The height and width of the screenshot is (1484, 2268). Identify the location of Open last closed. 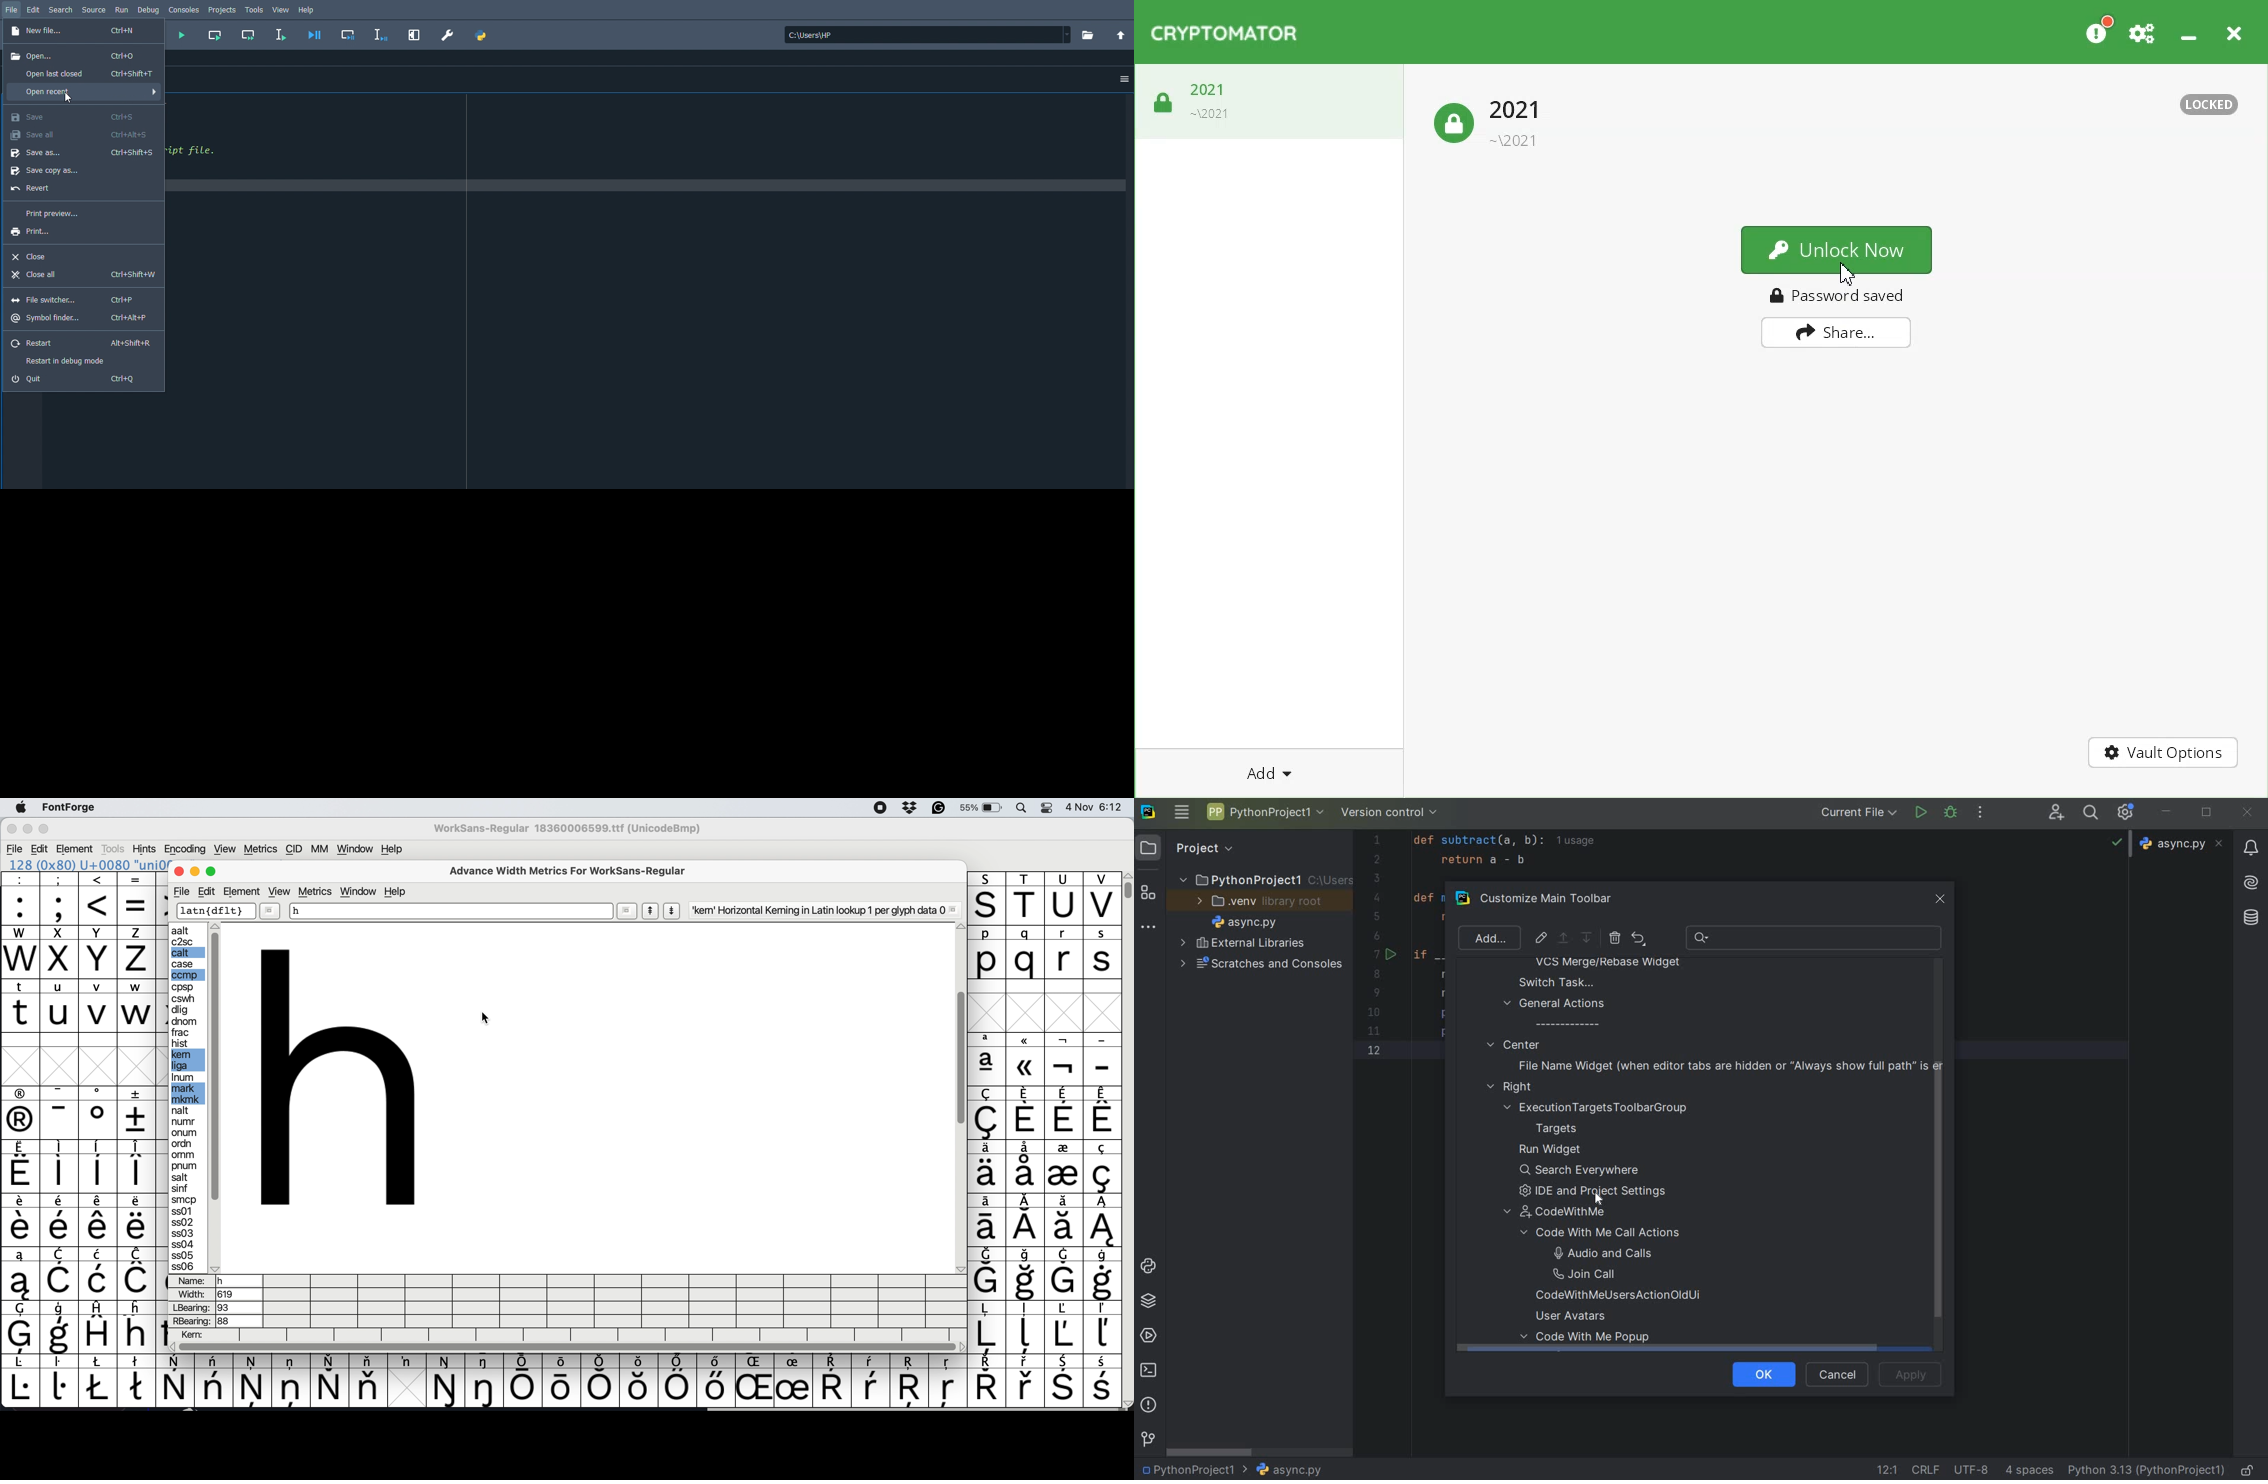
(86, 73).